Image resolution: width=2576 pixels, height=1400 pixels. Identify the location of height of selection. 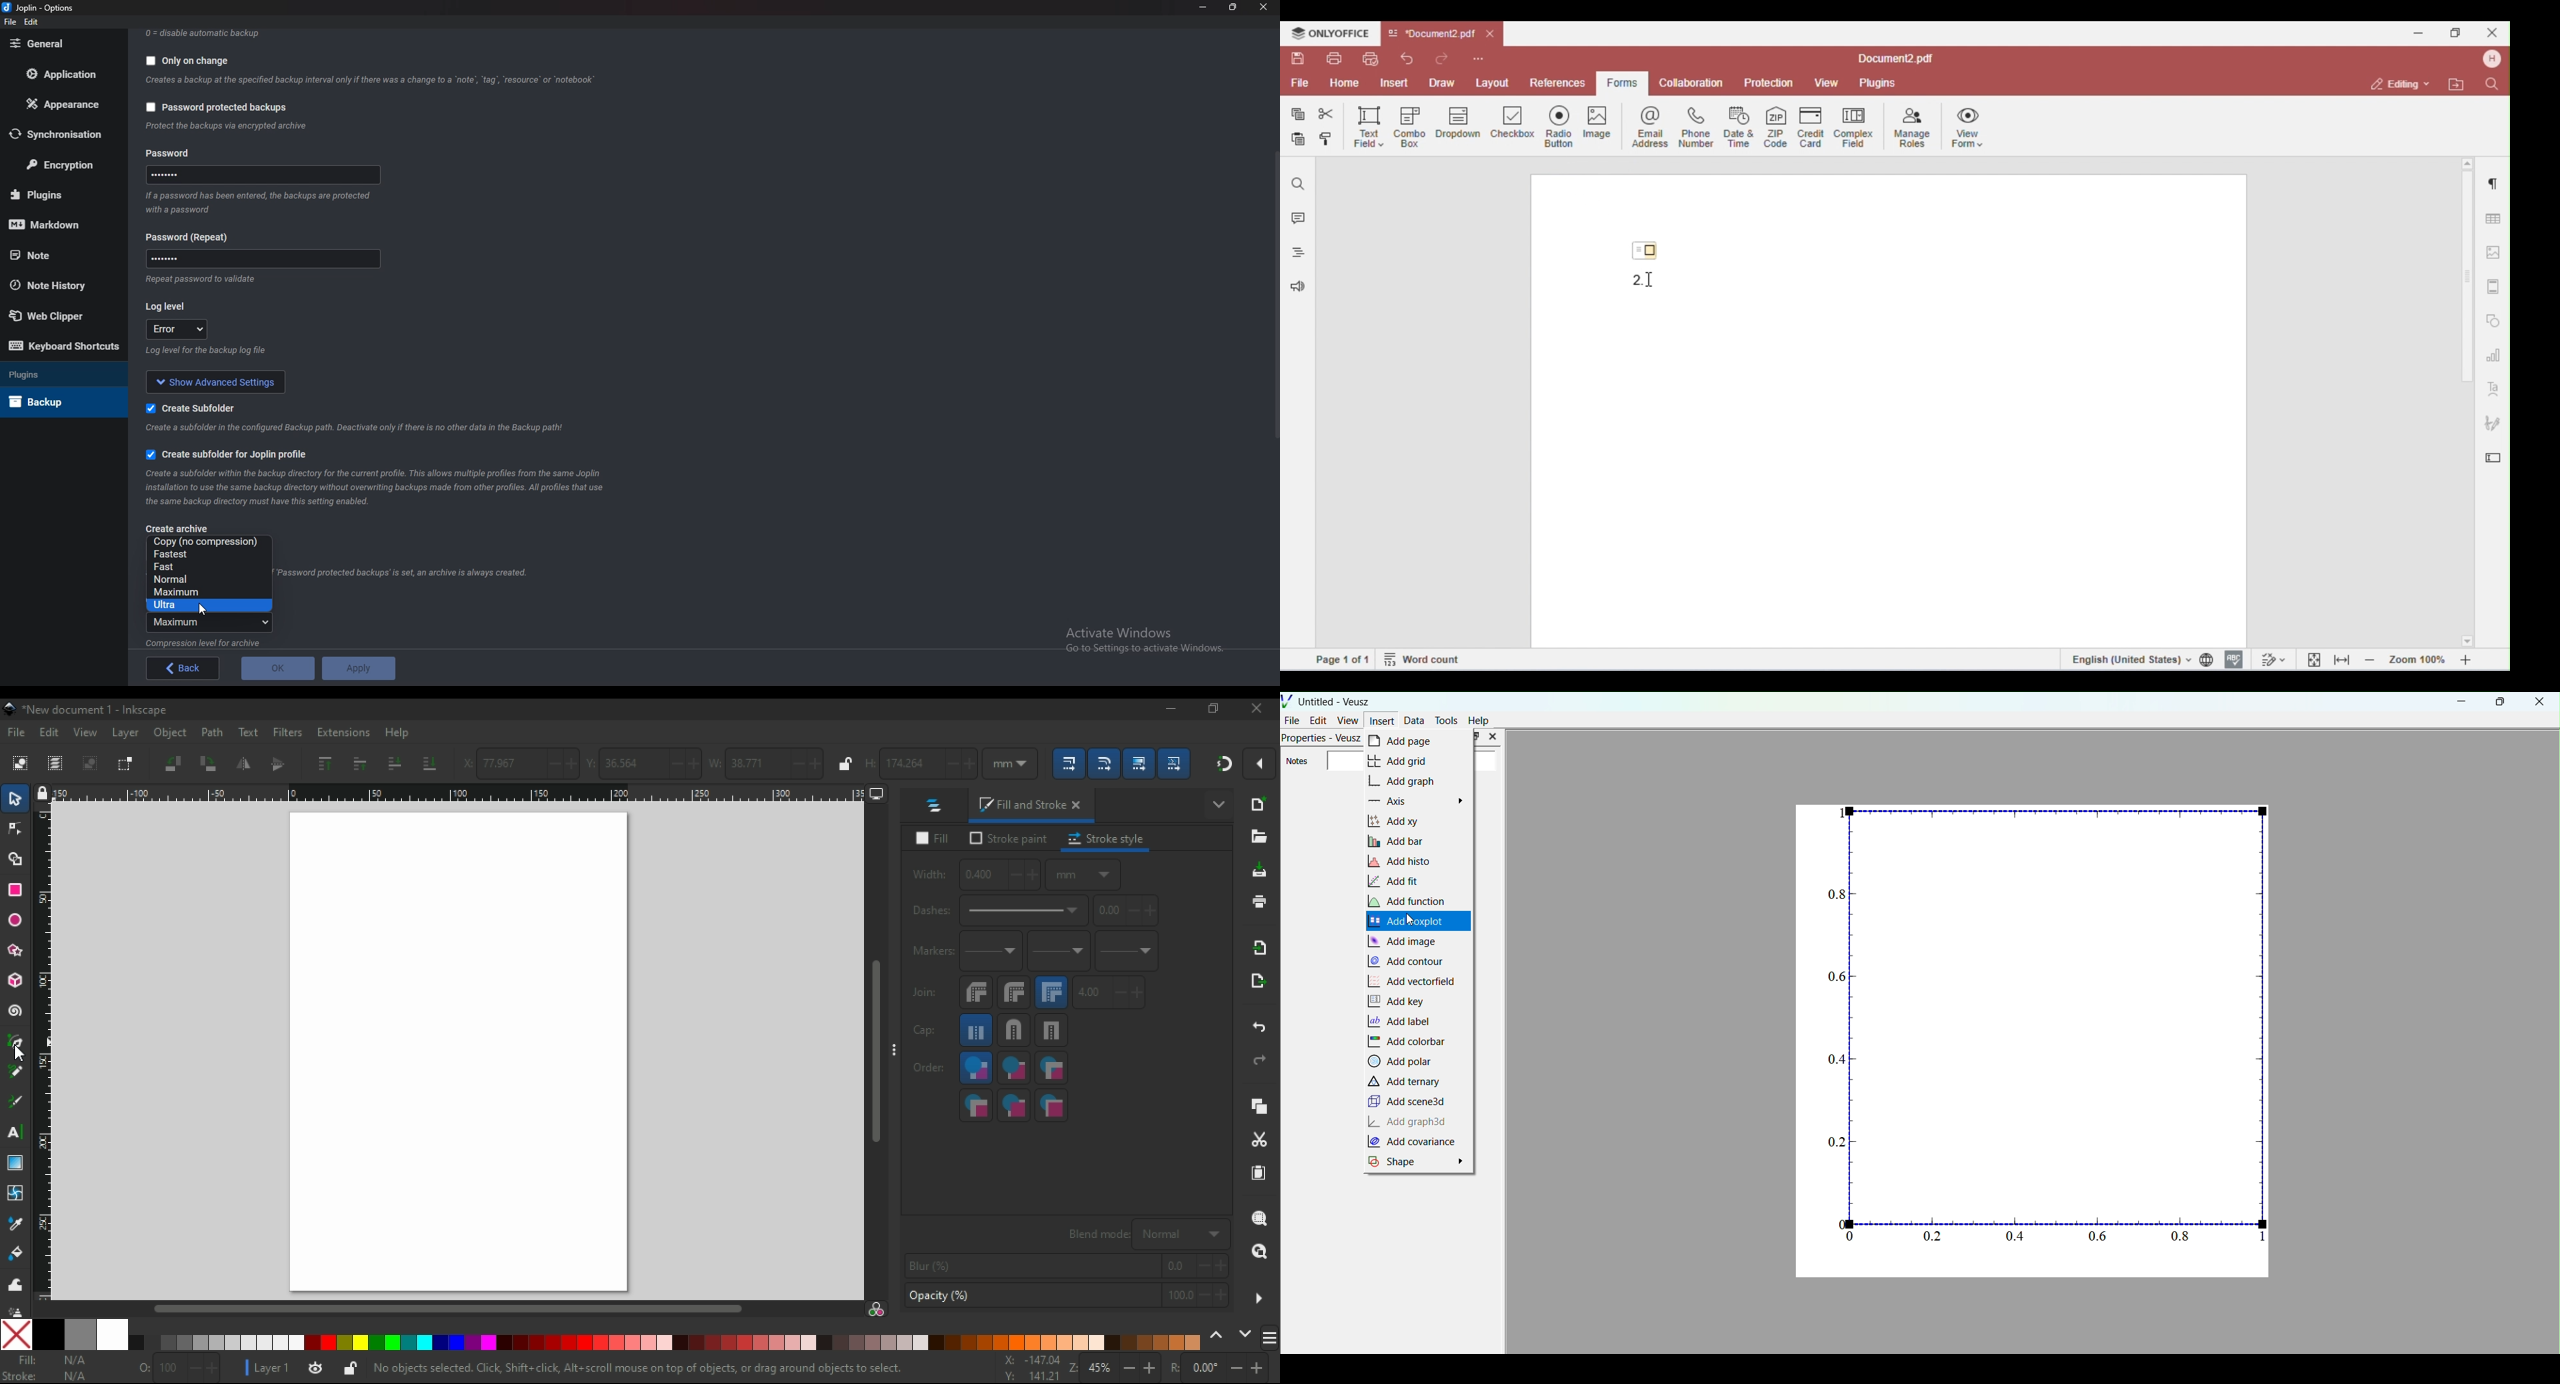
(923, 763).